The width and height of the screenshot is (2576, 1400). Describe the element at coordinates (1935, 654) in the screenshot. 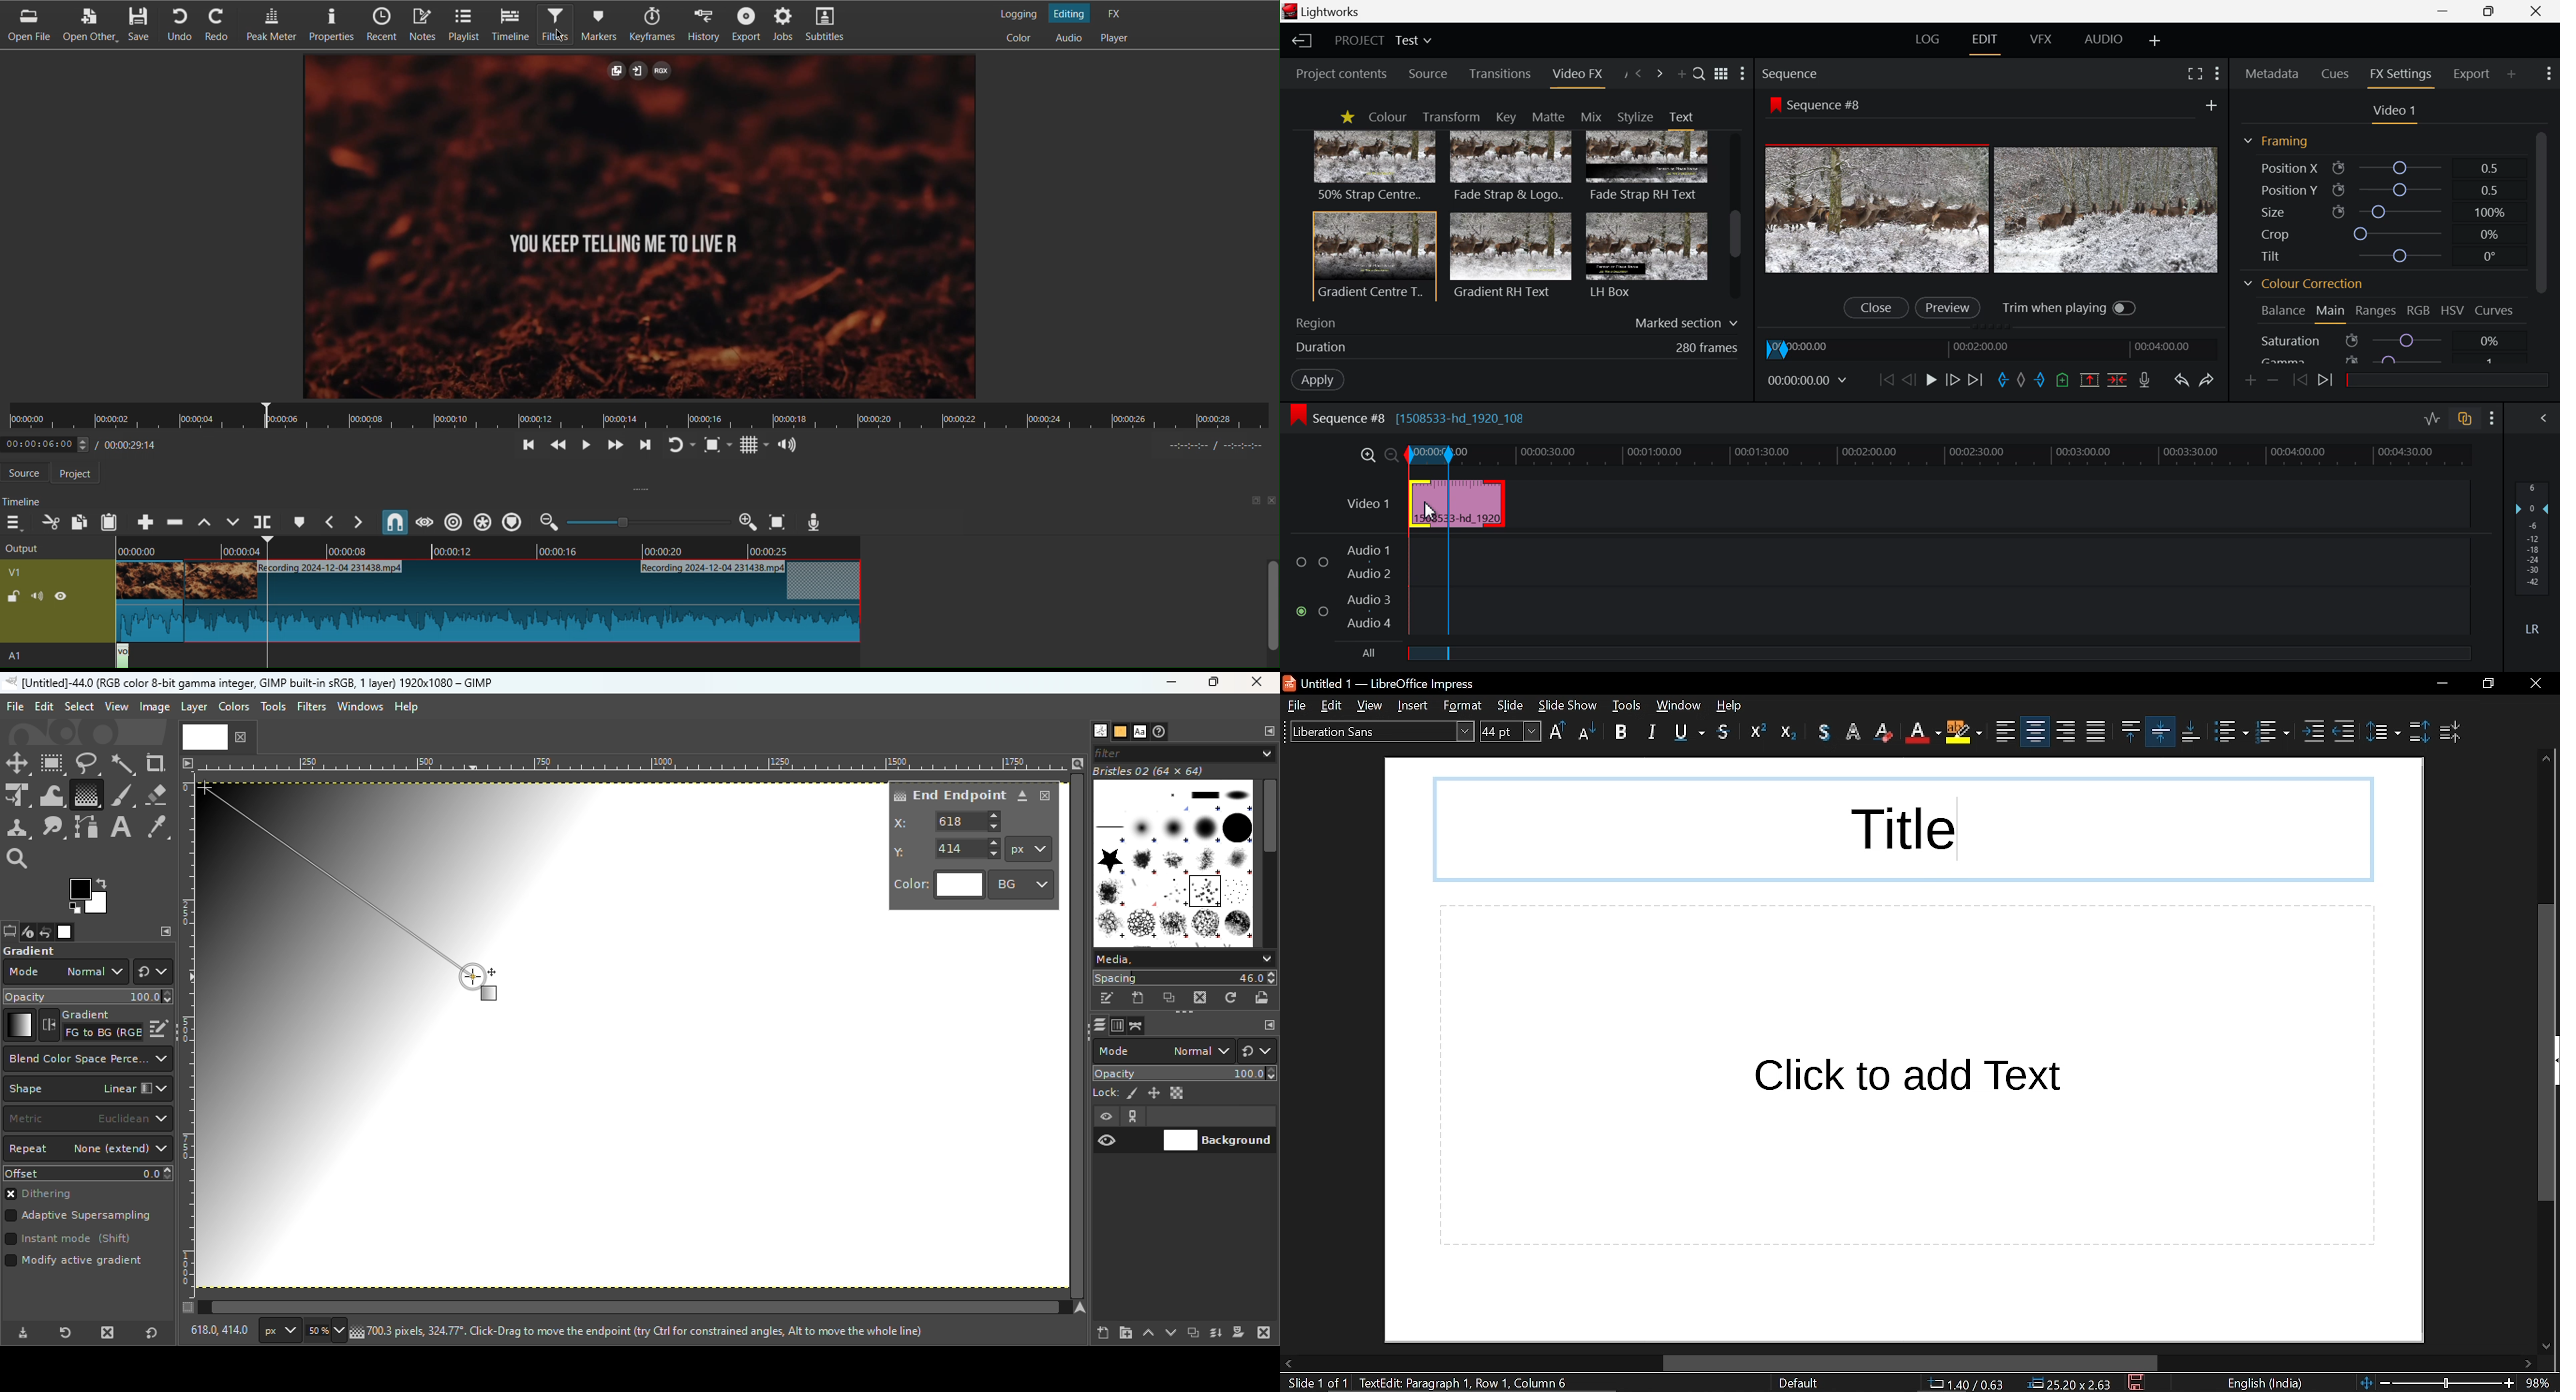

I see `All field` at that location.